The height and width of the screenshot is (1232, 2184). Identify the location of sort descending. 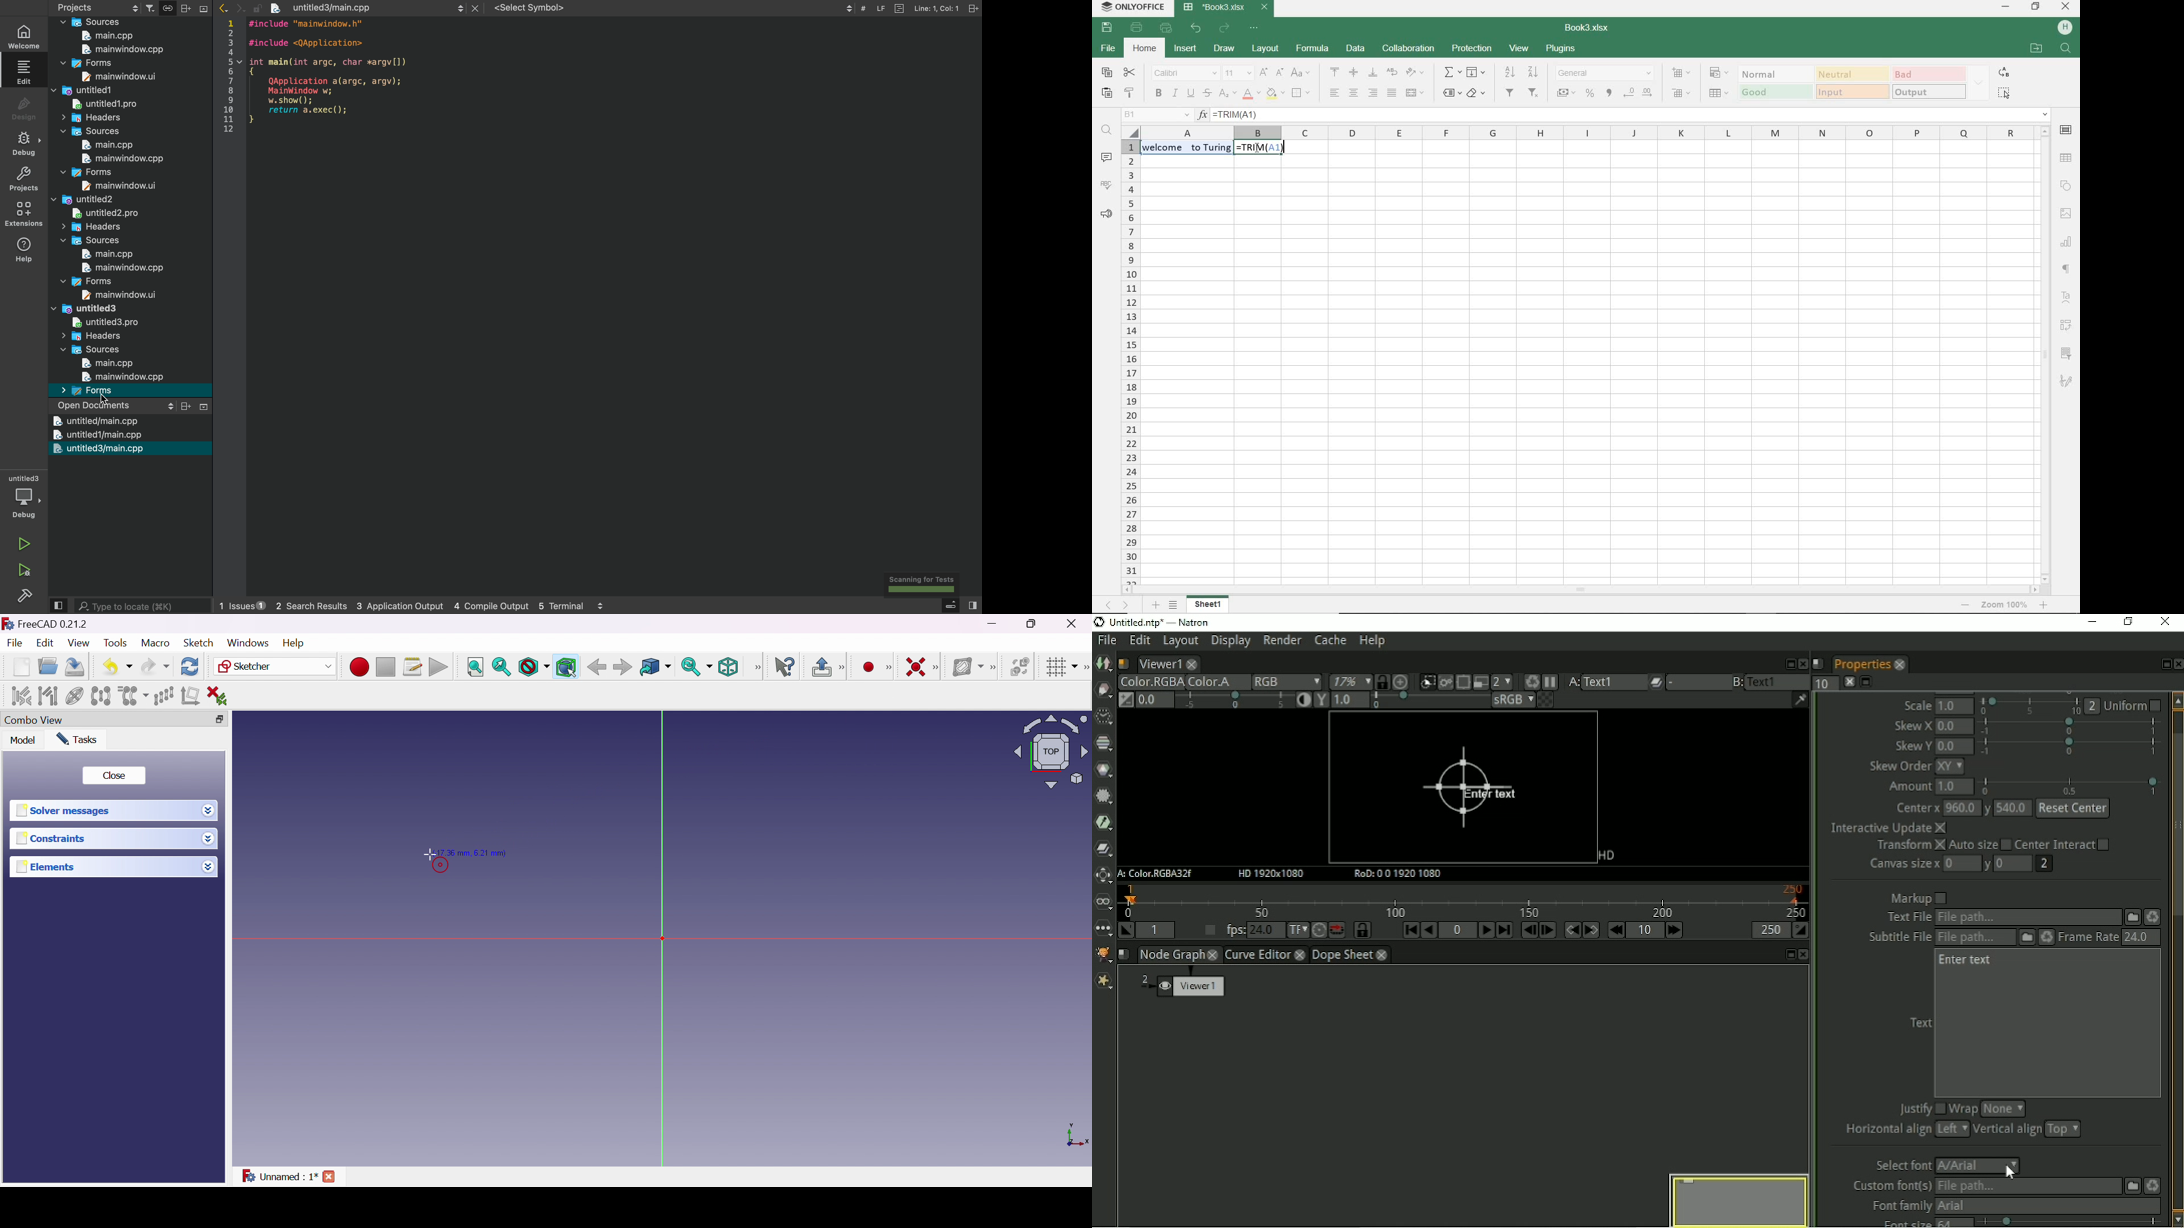
(1533, 72).